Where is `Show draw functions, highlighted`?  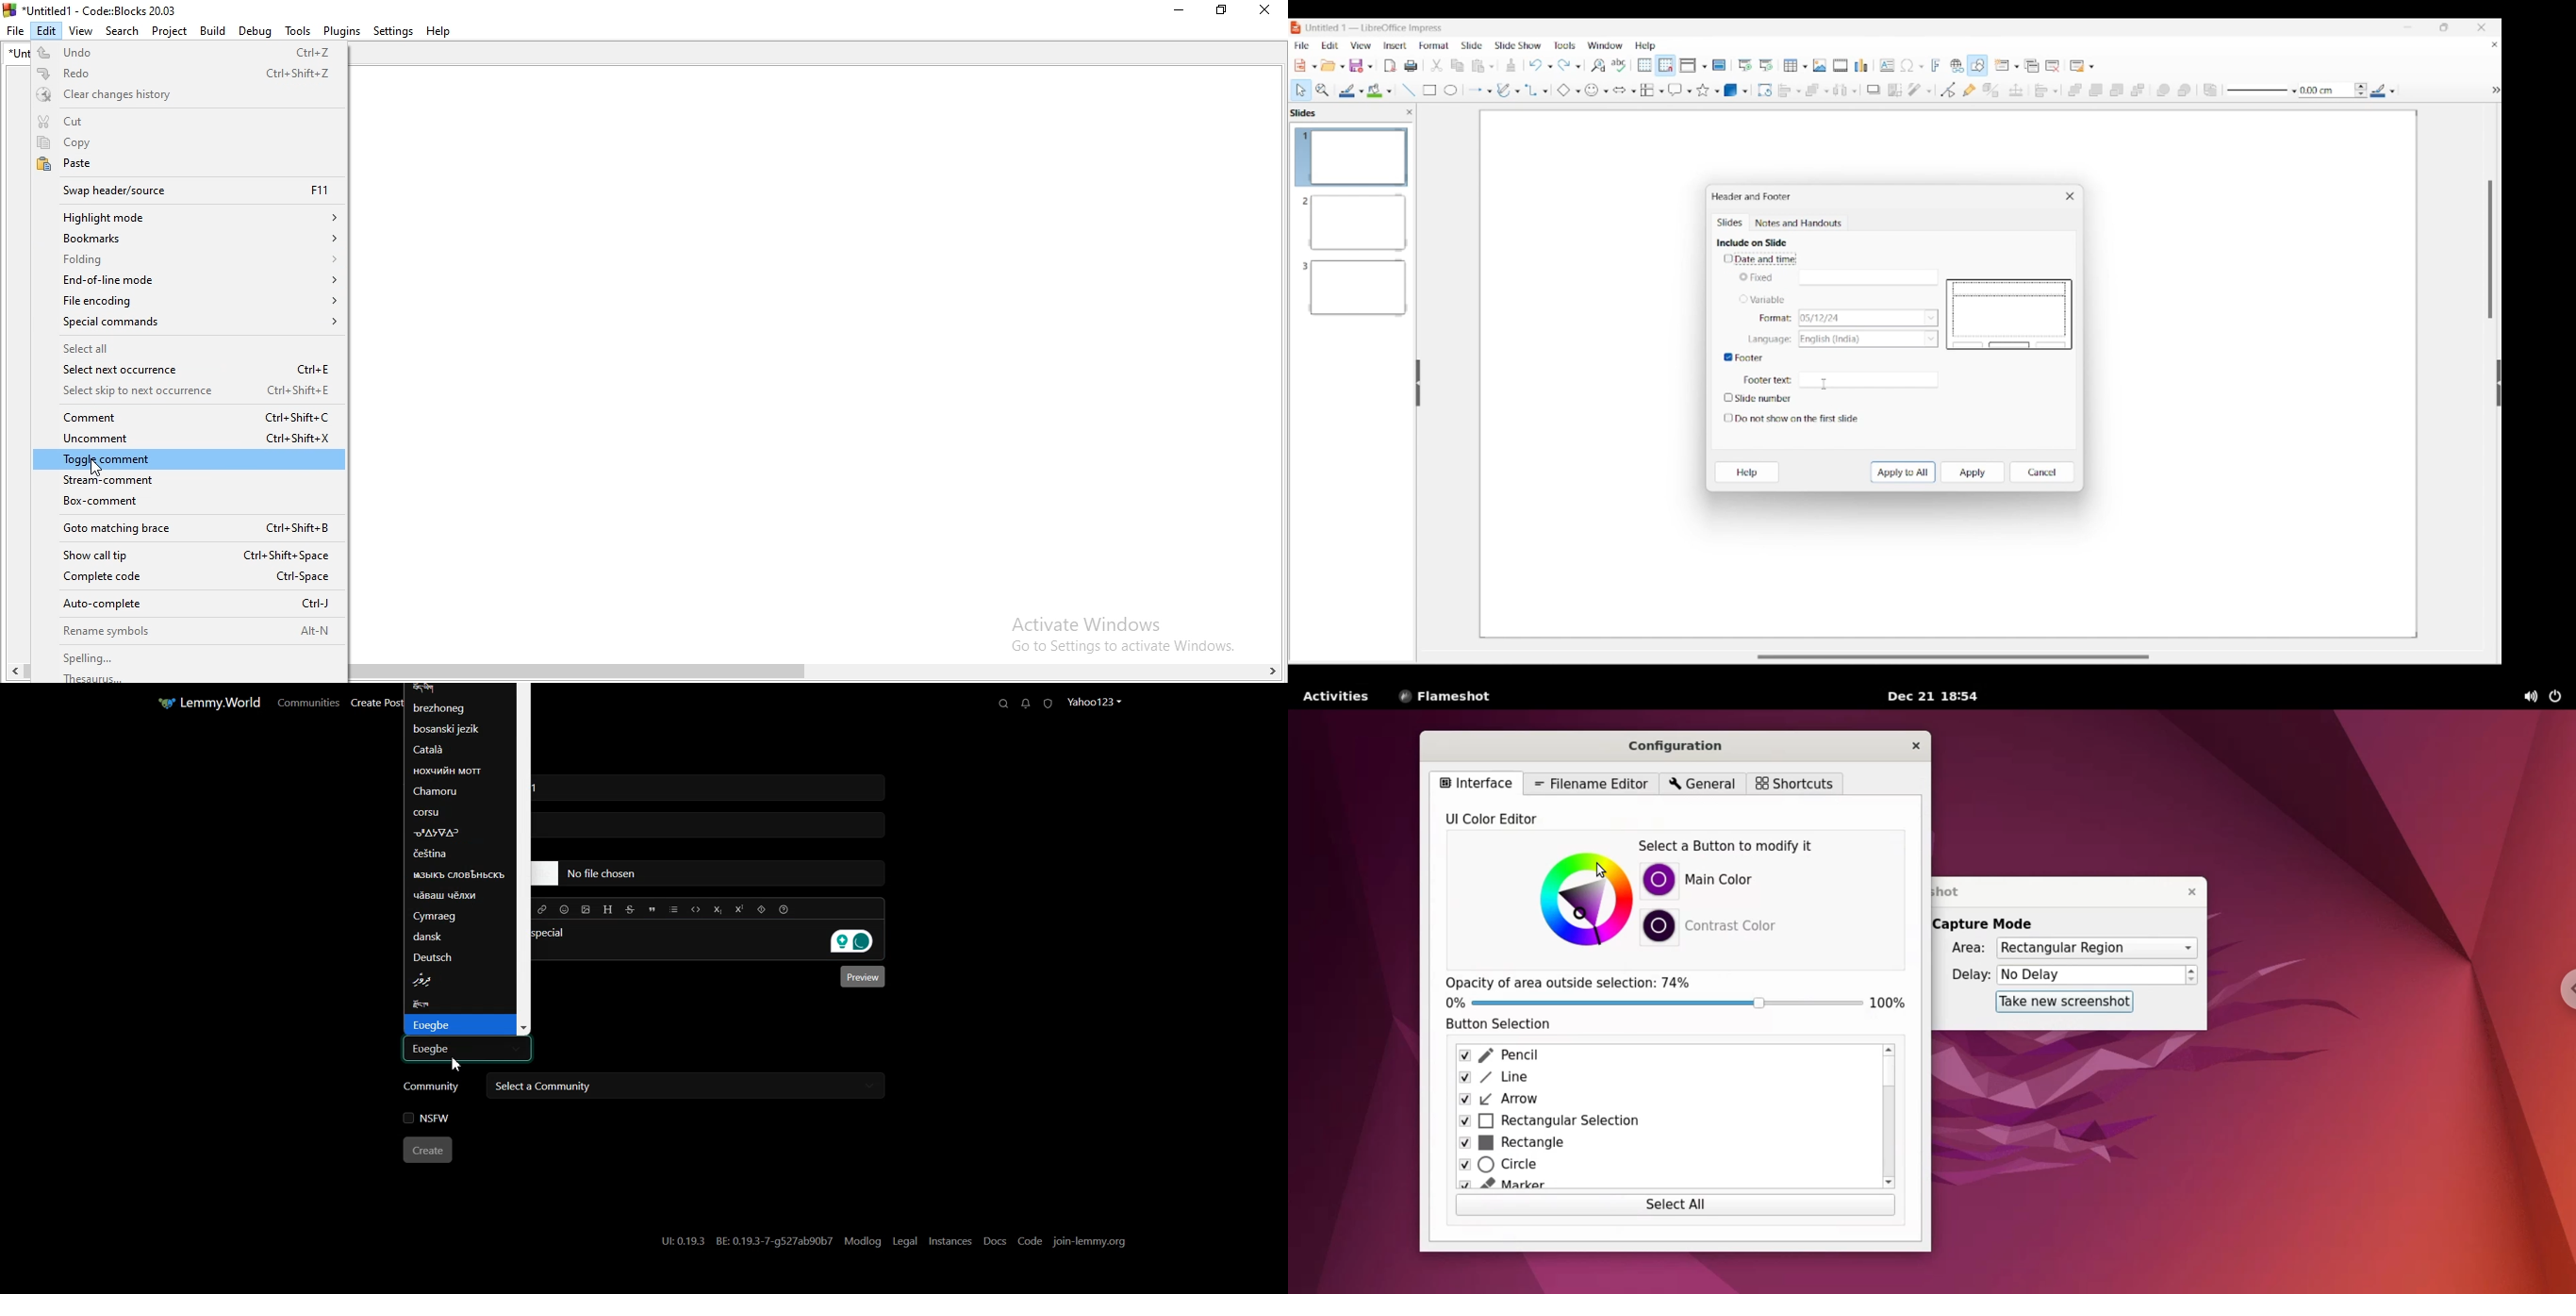 Show draw functions, highlighted is located at coordinates (1976, 65).